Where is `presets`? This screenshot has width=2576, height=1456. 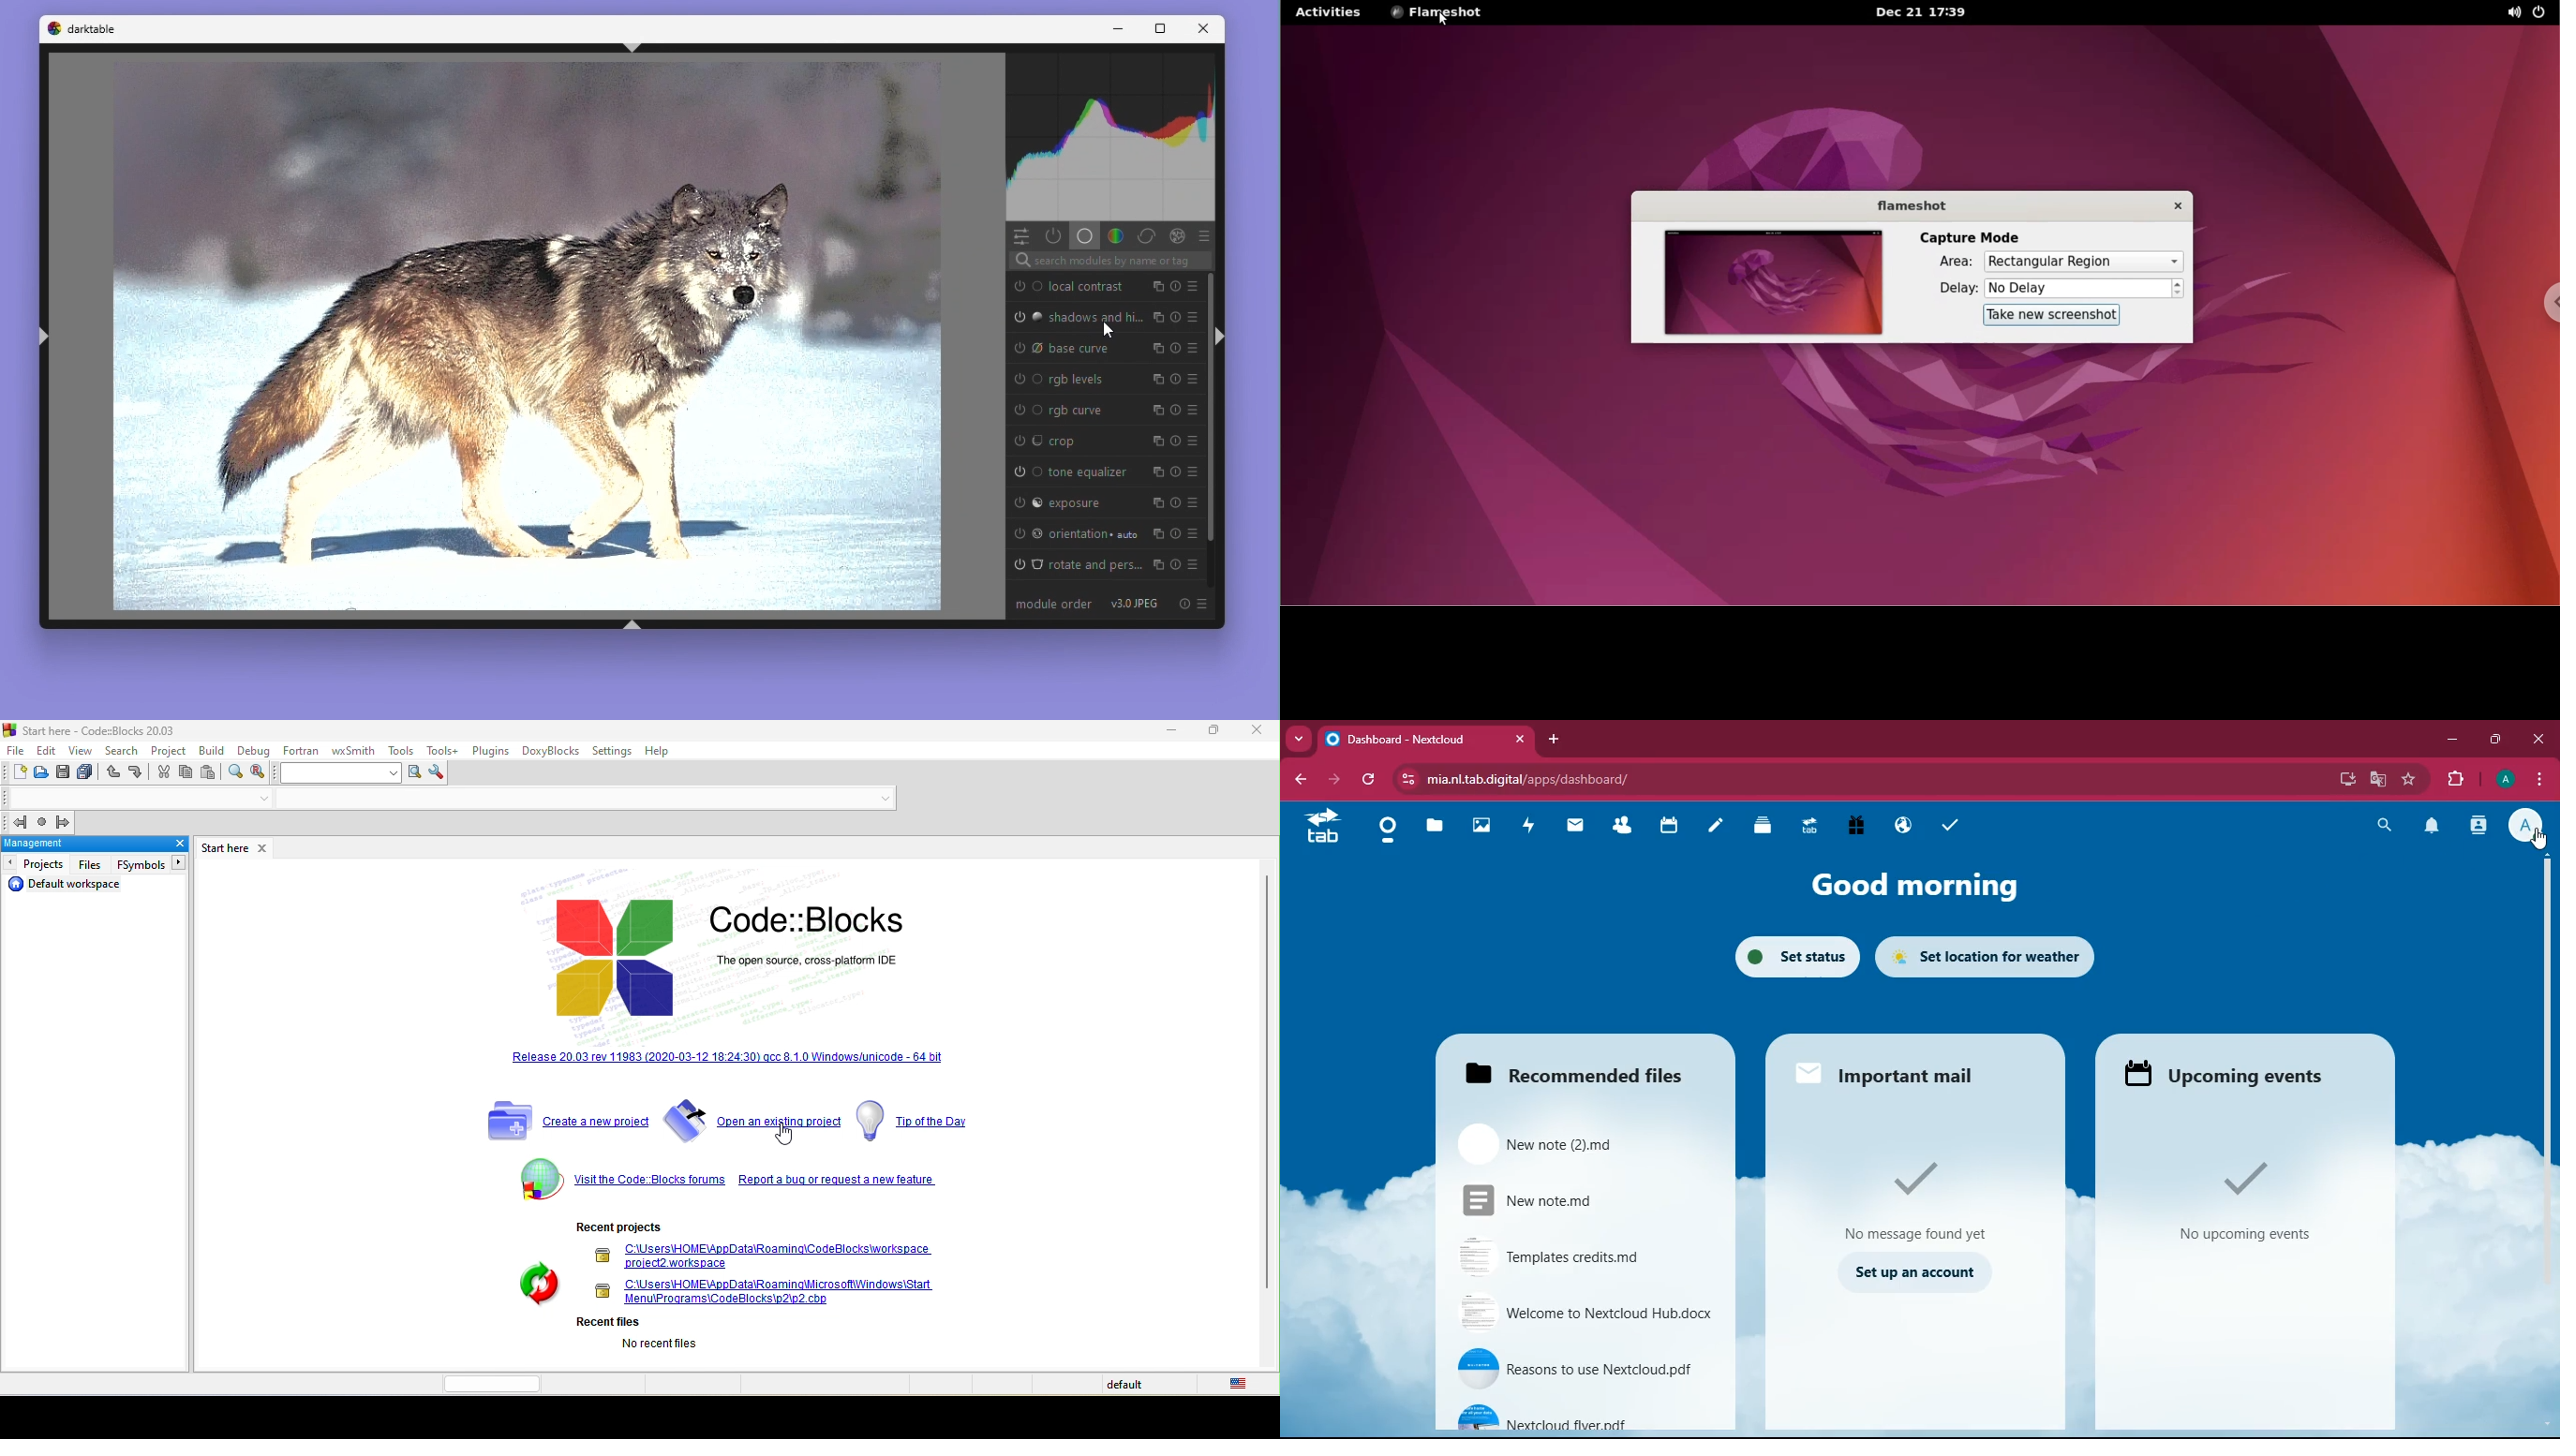
presets is located at coordinates (1193, 380).